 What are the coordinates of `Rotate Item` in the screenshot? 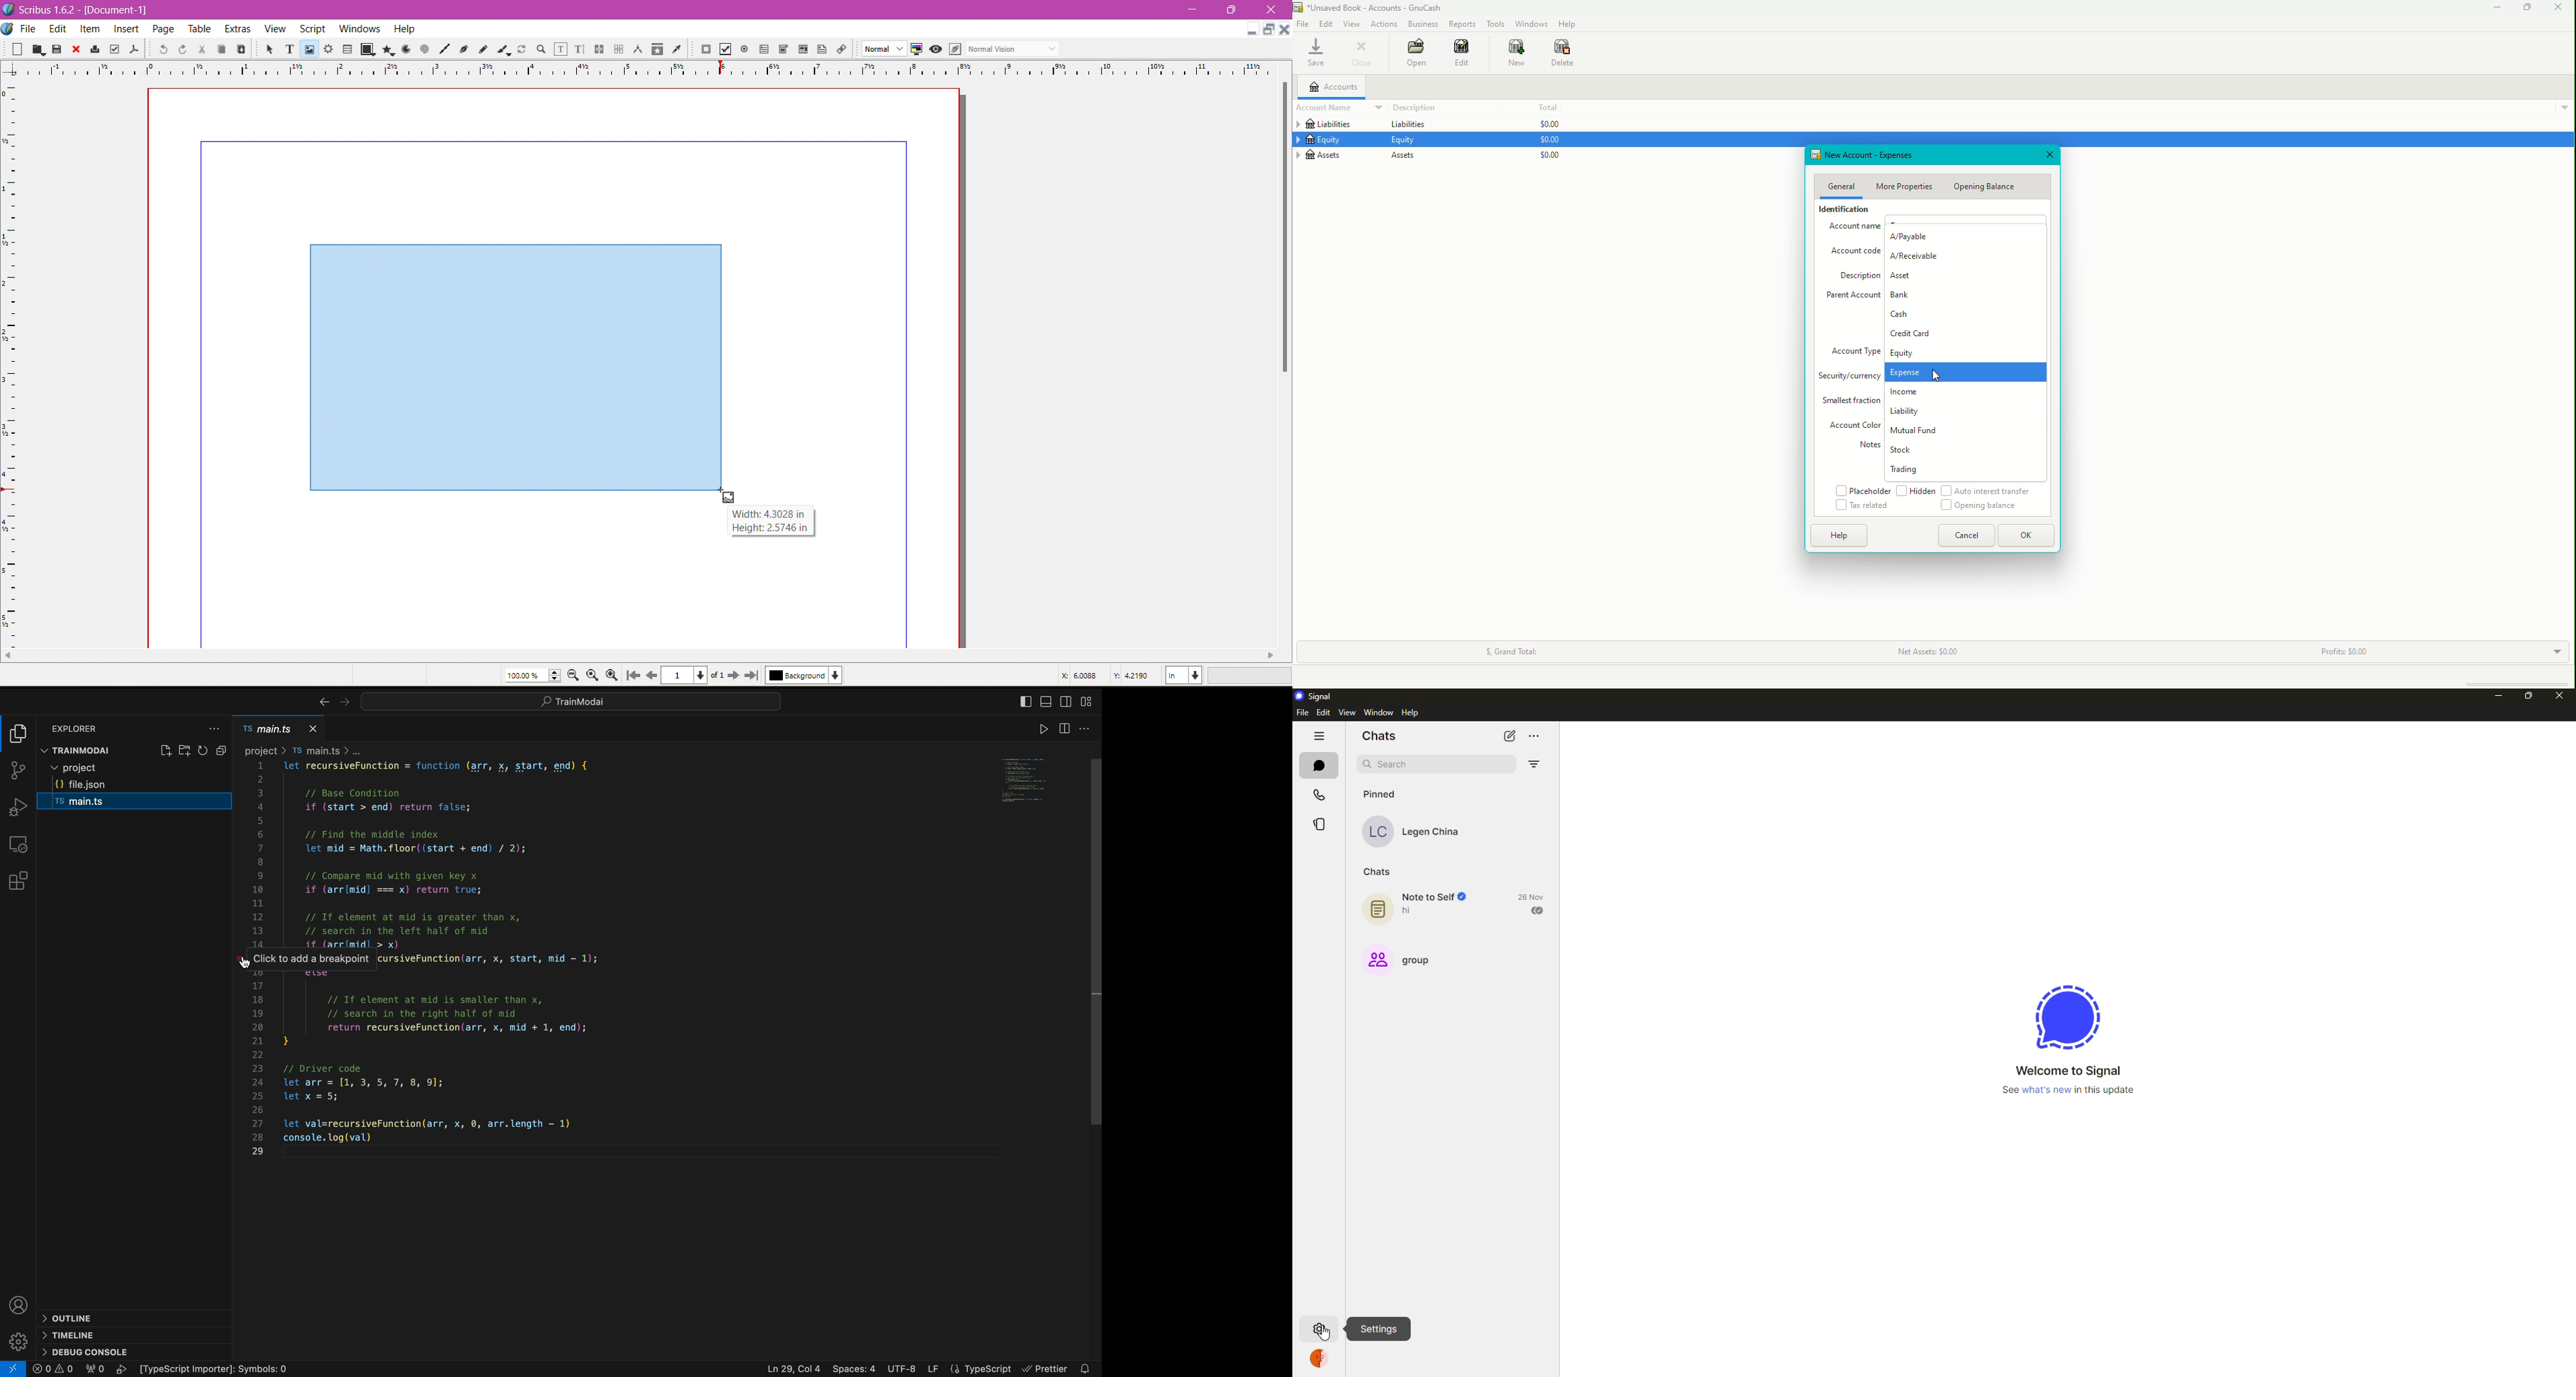 It's located at (521, 49).